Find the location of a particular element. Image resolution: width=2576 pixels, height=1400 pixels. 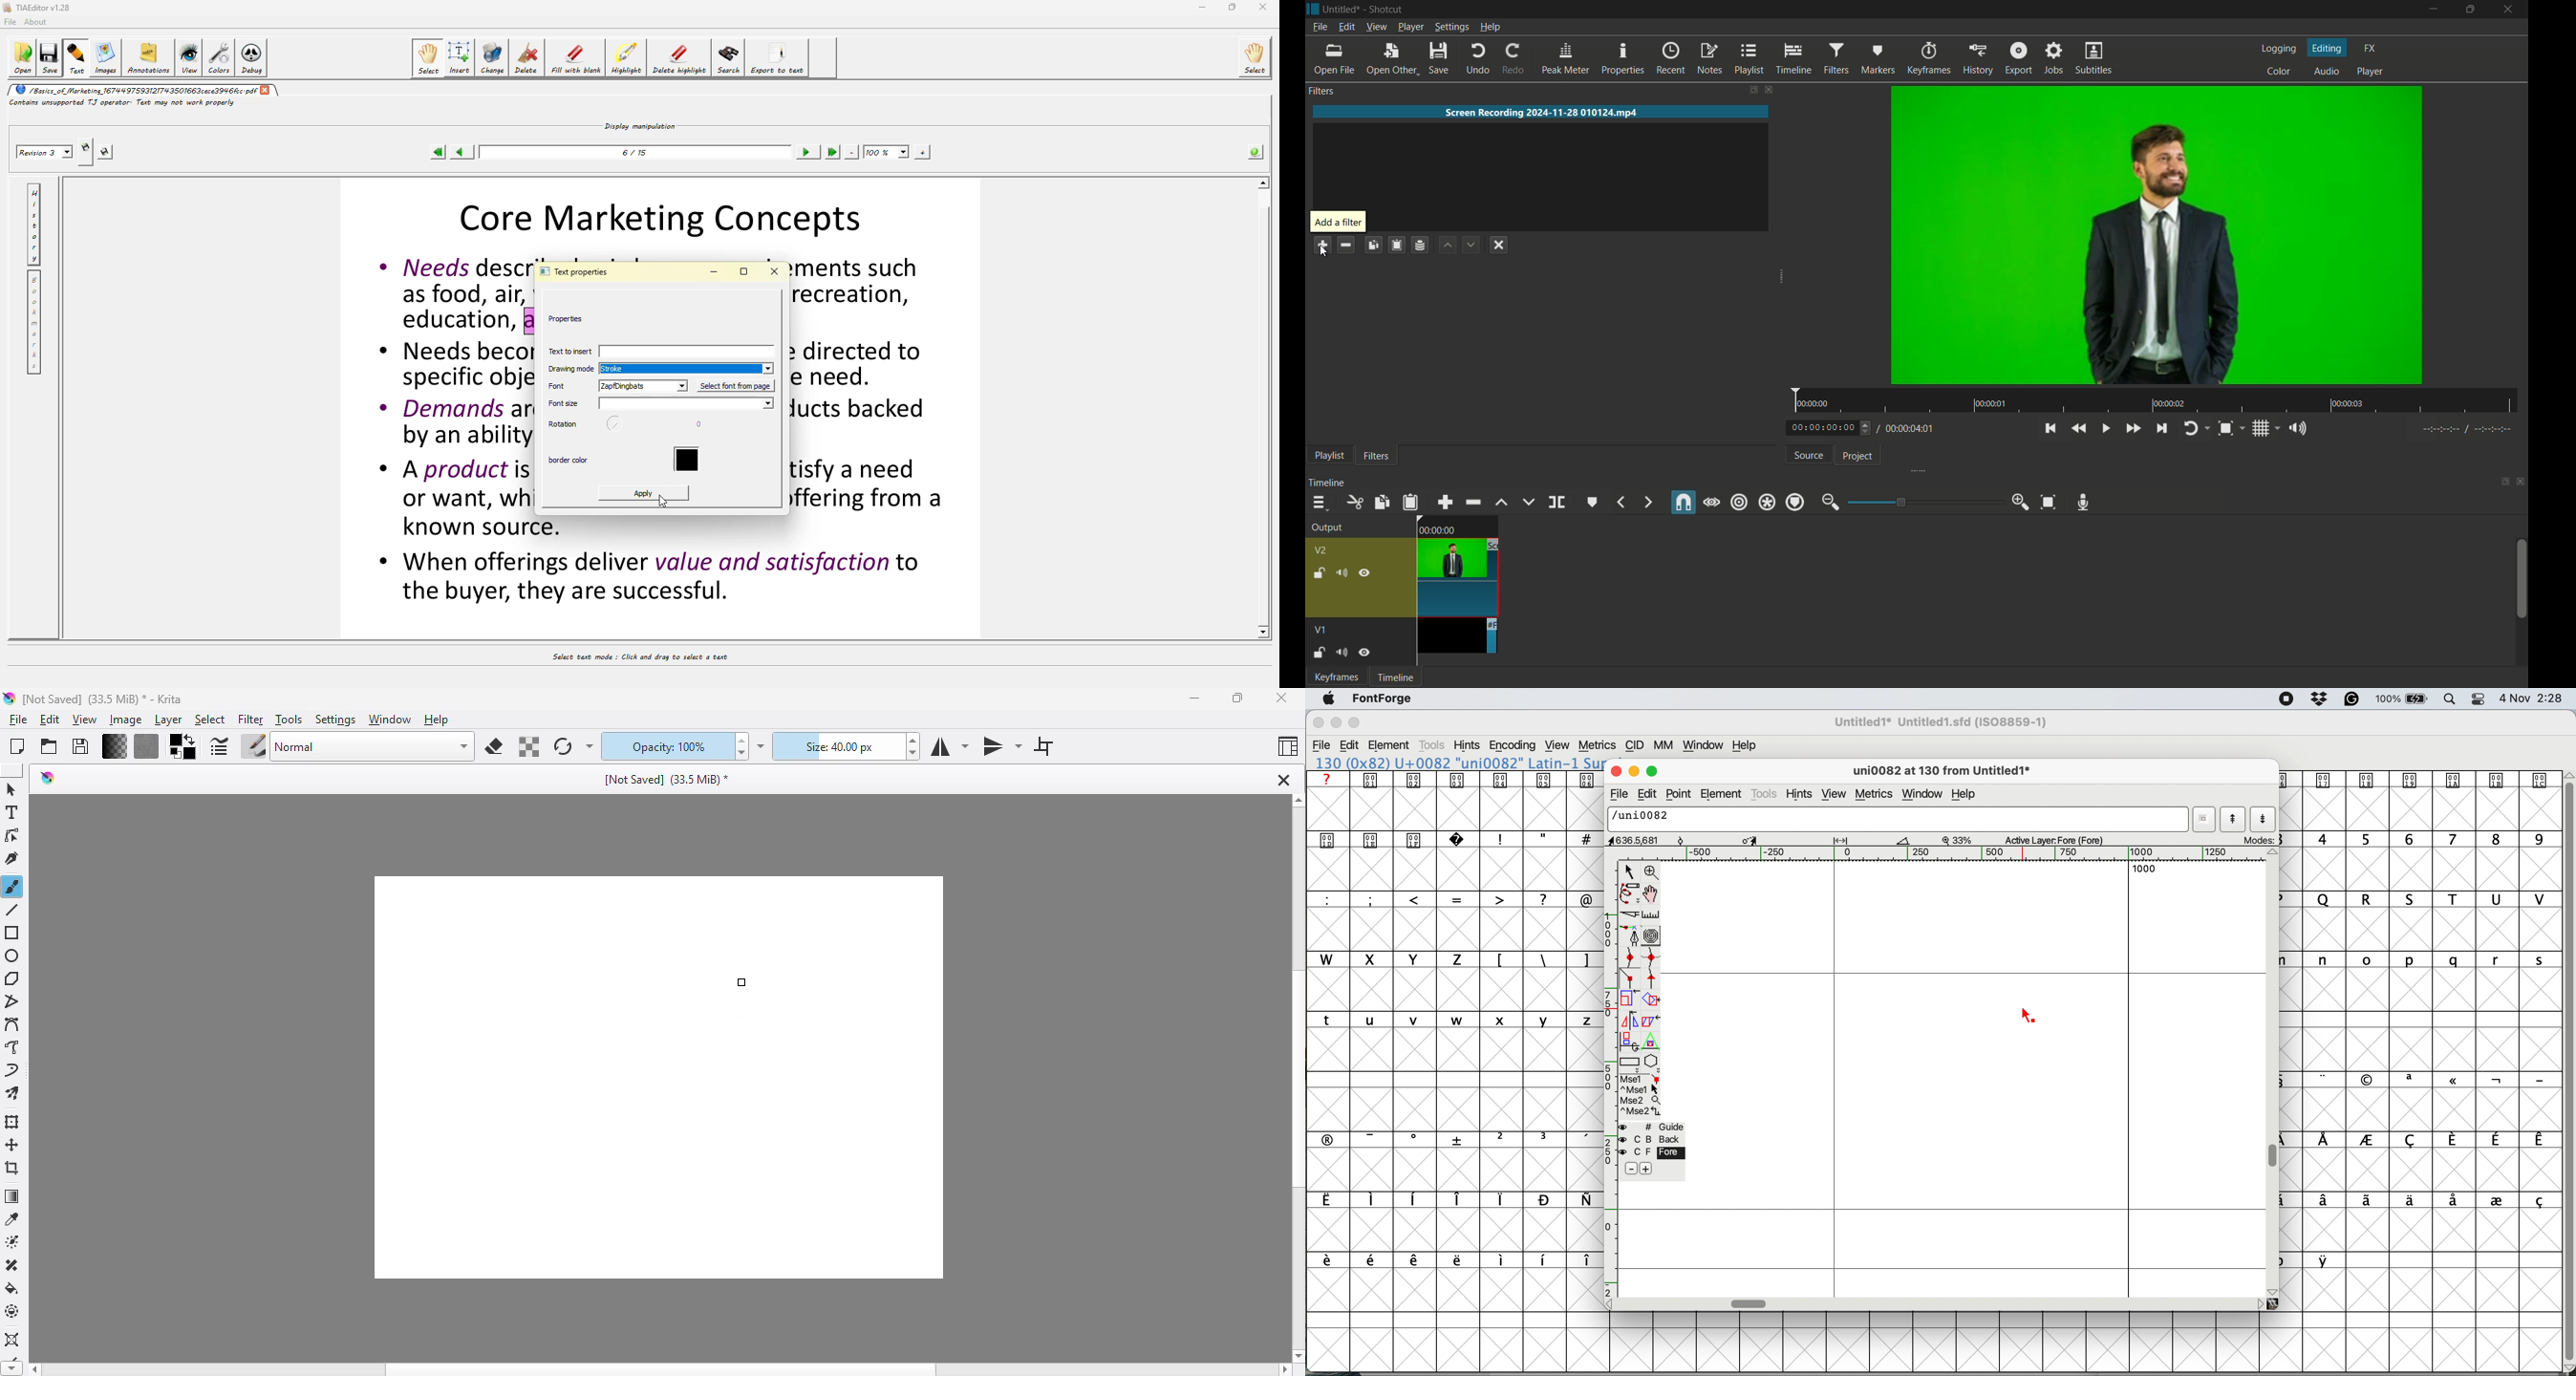

current word list is located at coordinates (2203, 819).